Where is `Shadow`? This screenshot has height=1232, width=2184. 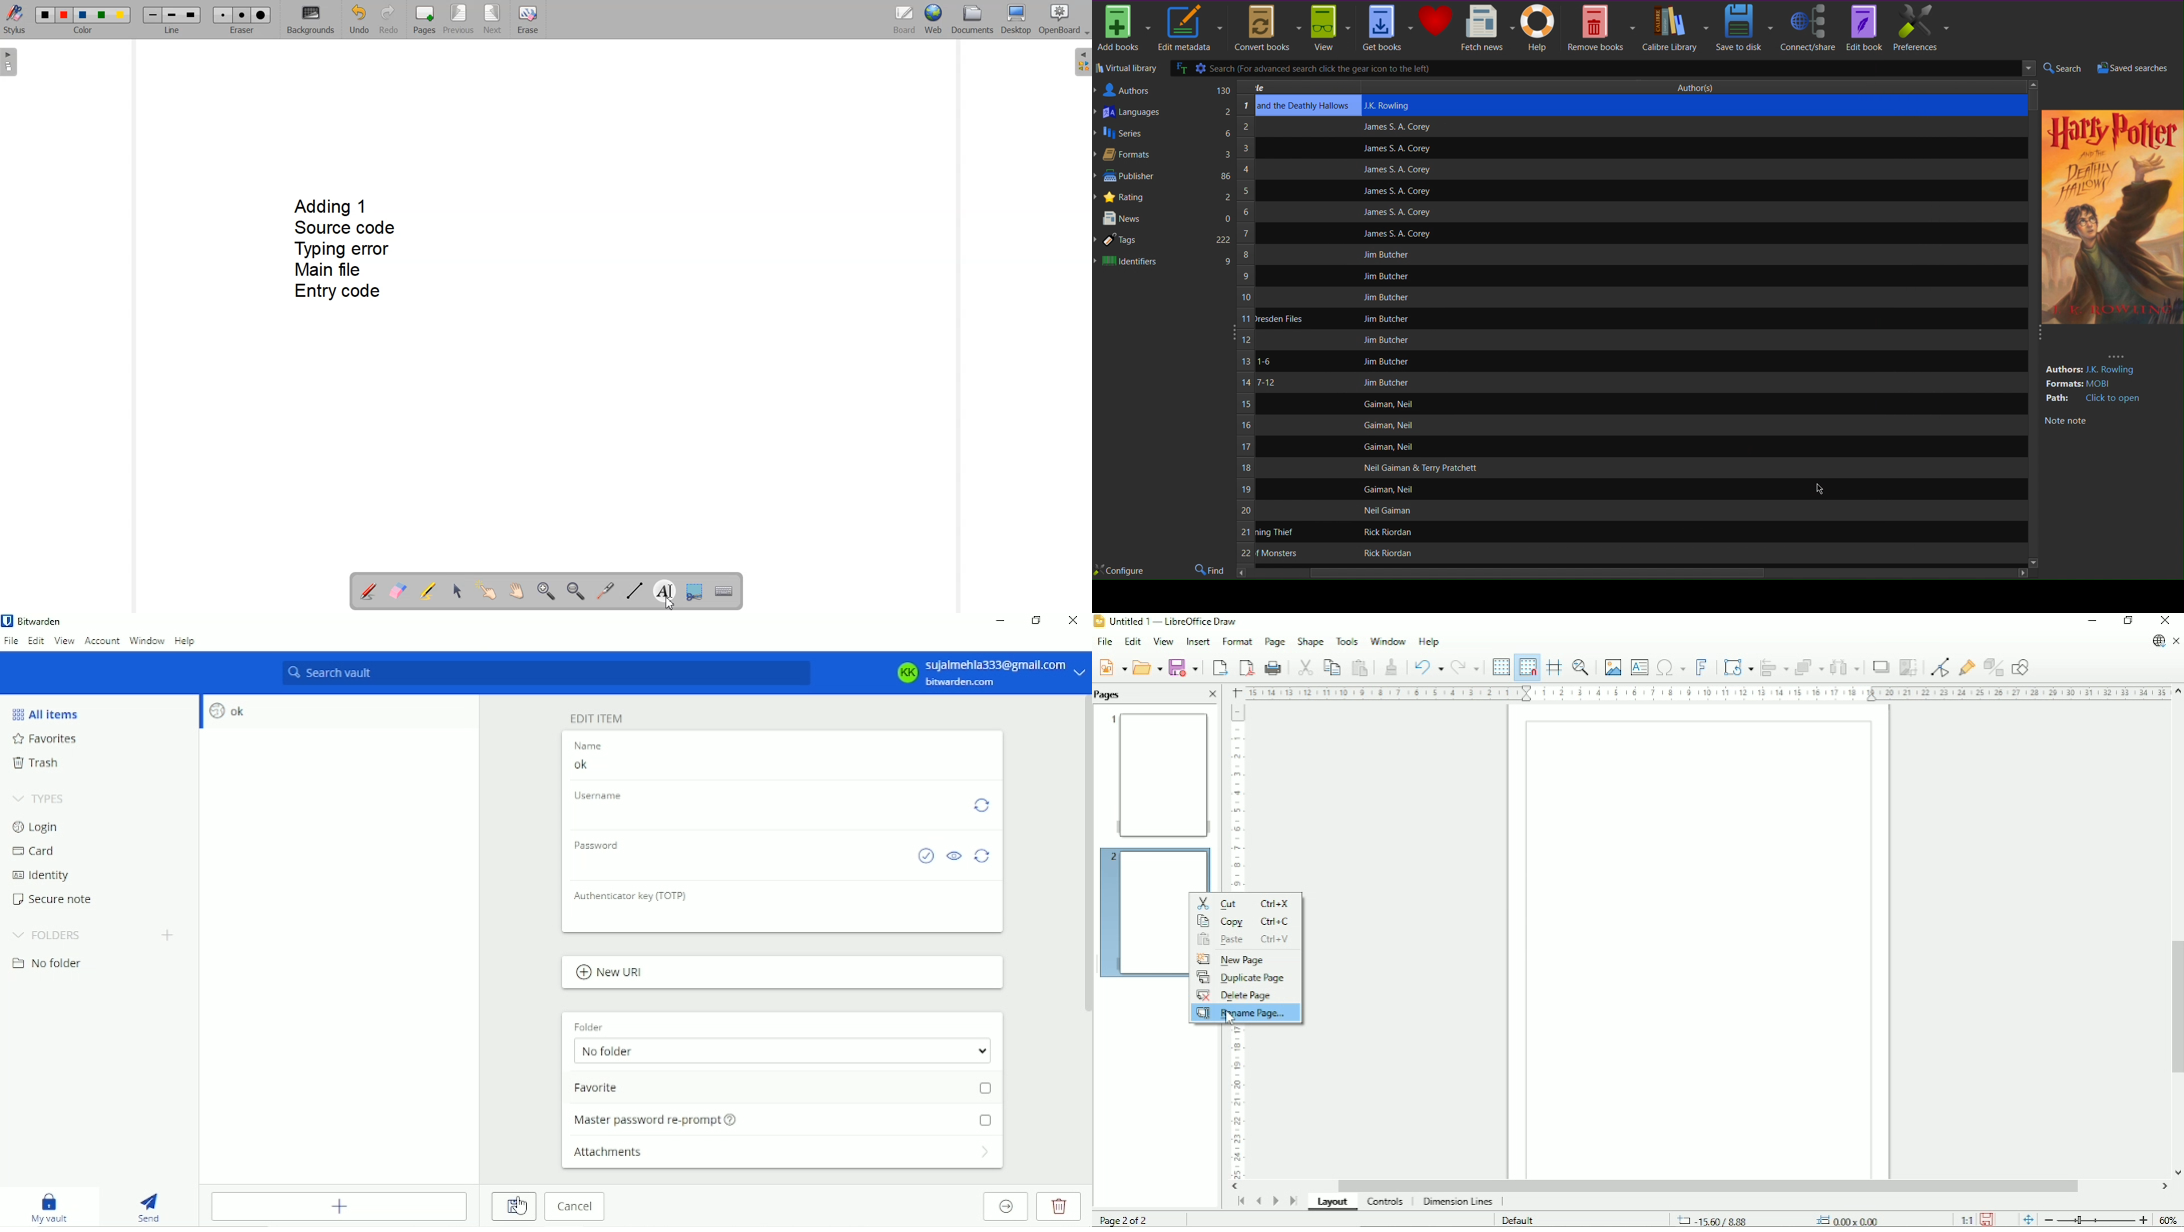
Shadow is located at coordinates (1880, 667).